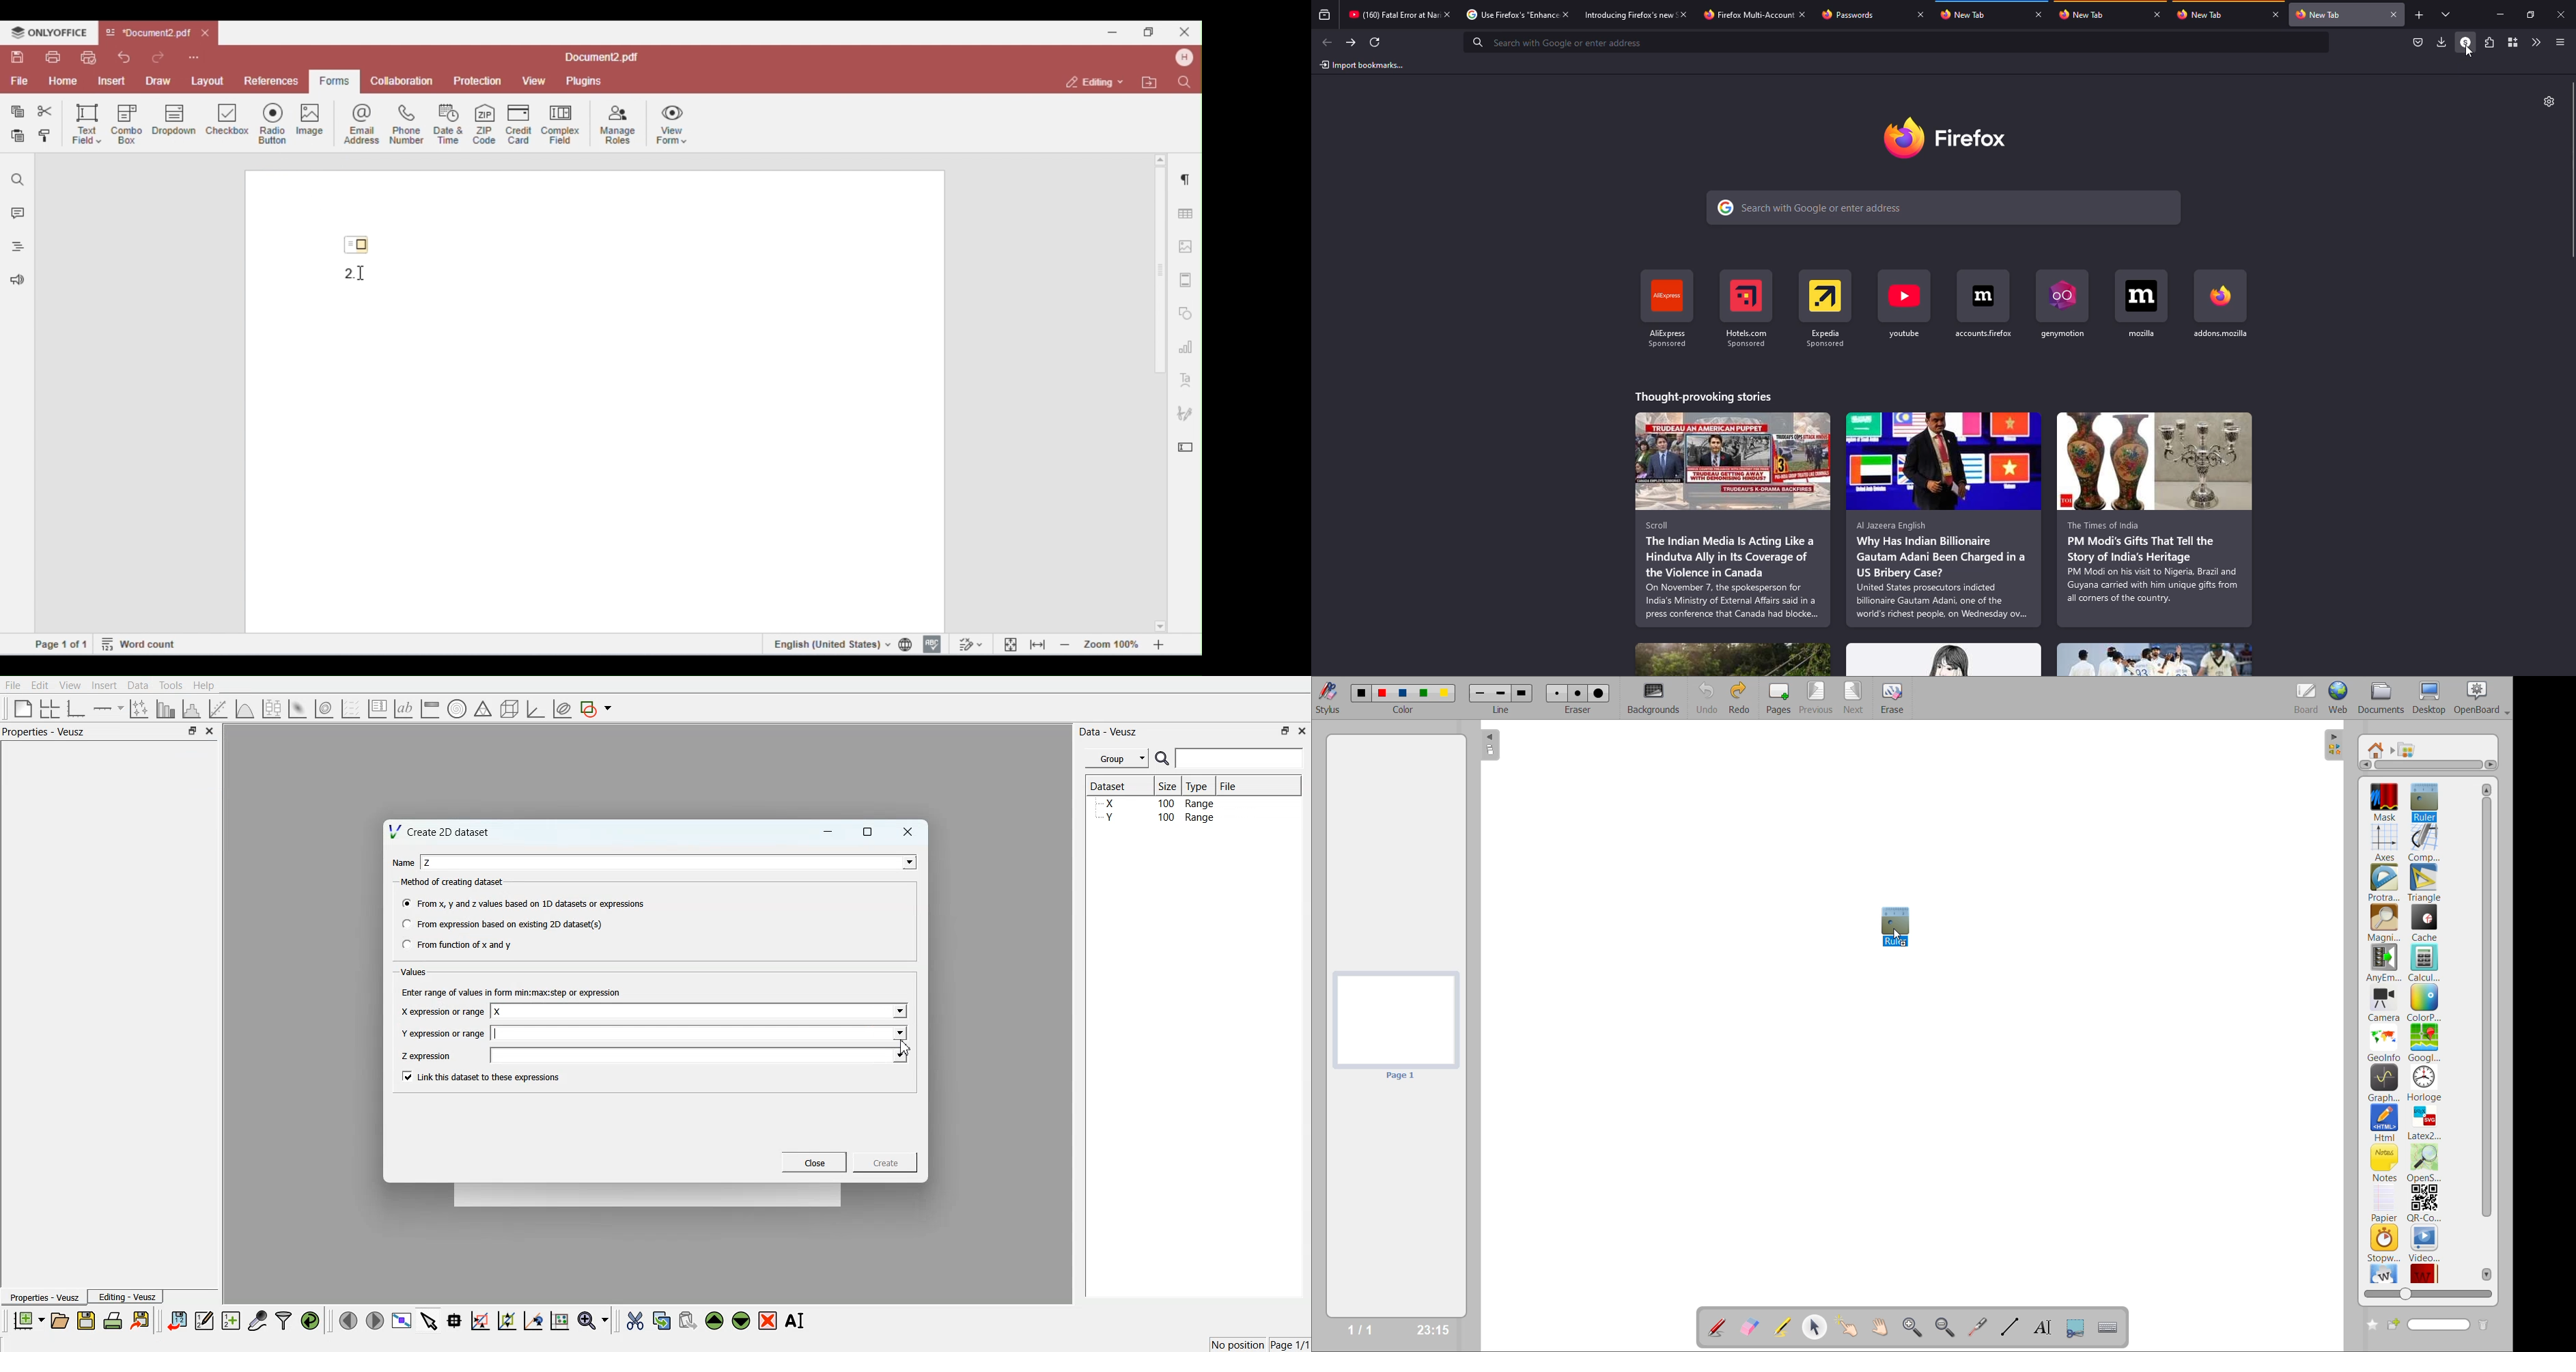  Describe the element at coordinates (428, 1056) in the screenshot. I see `}  Zexpression` at that location.